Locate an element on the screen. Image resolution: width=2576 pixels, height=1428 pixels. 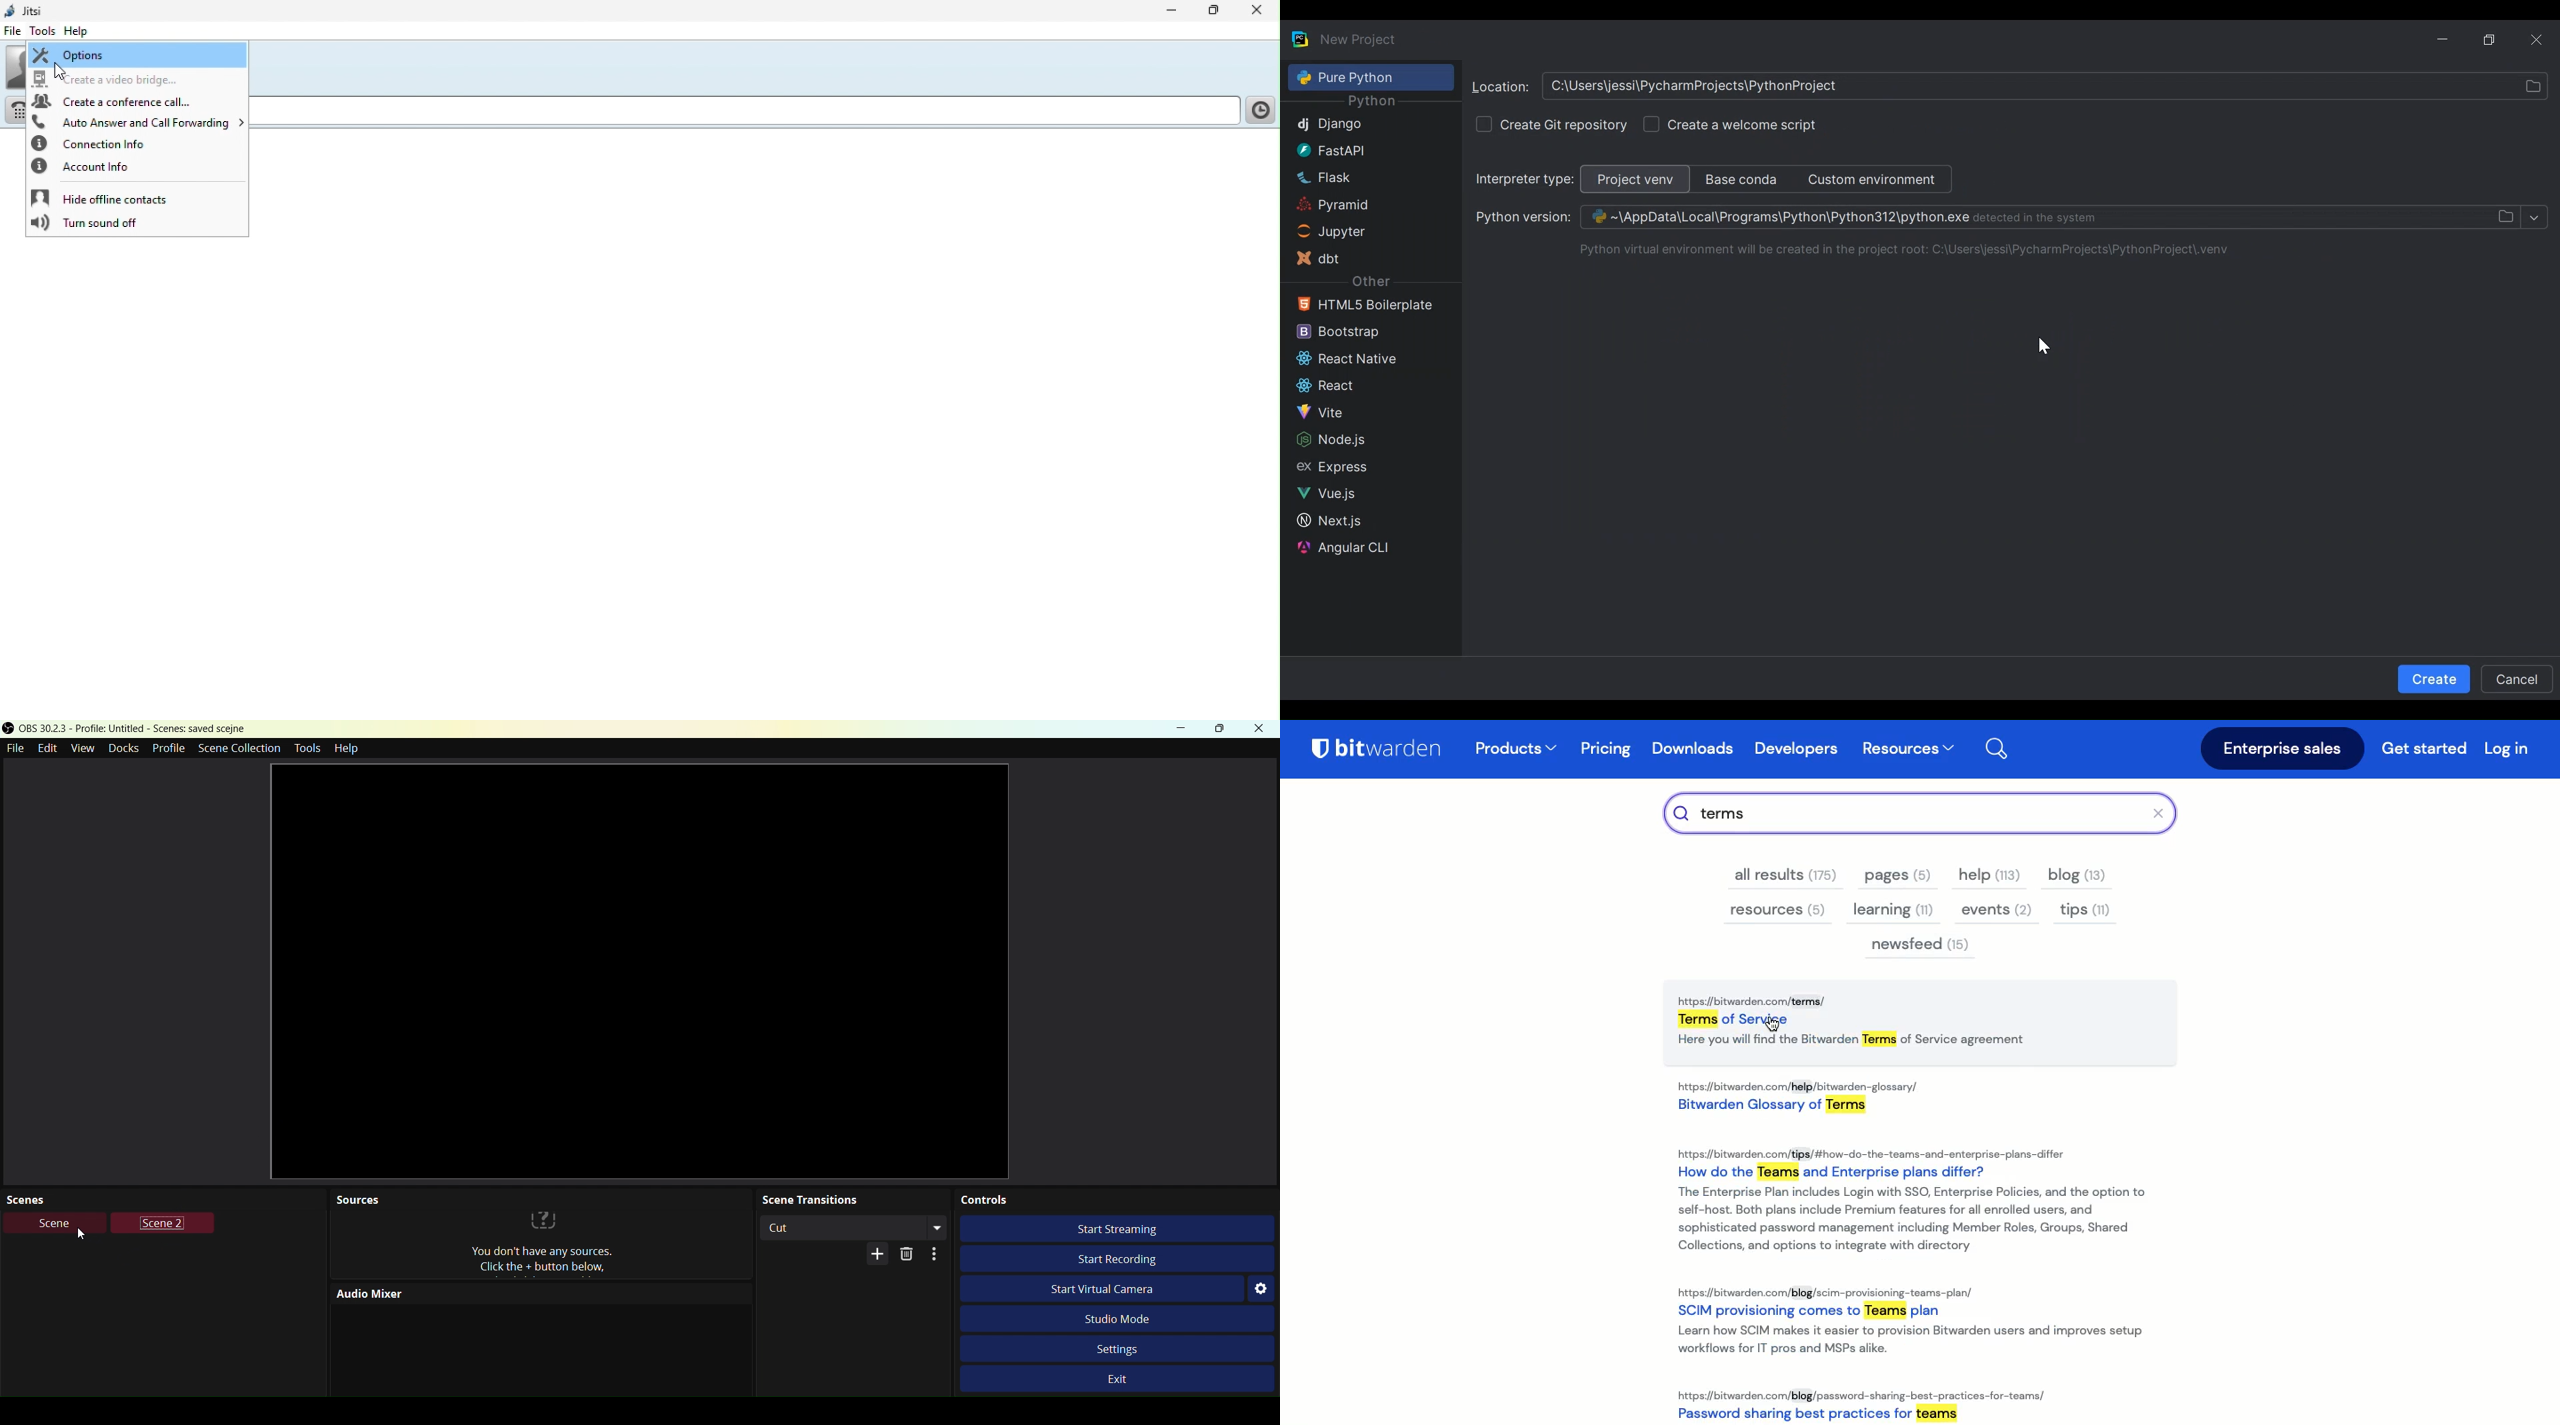
Help is located at coordinates (350, 747).